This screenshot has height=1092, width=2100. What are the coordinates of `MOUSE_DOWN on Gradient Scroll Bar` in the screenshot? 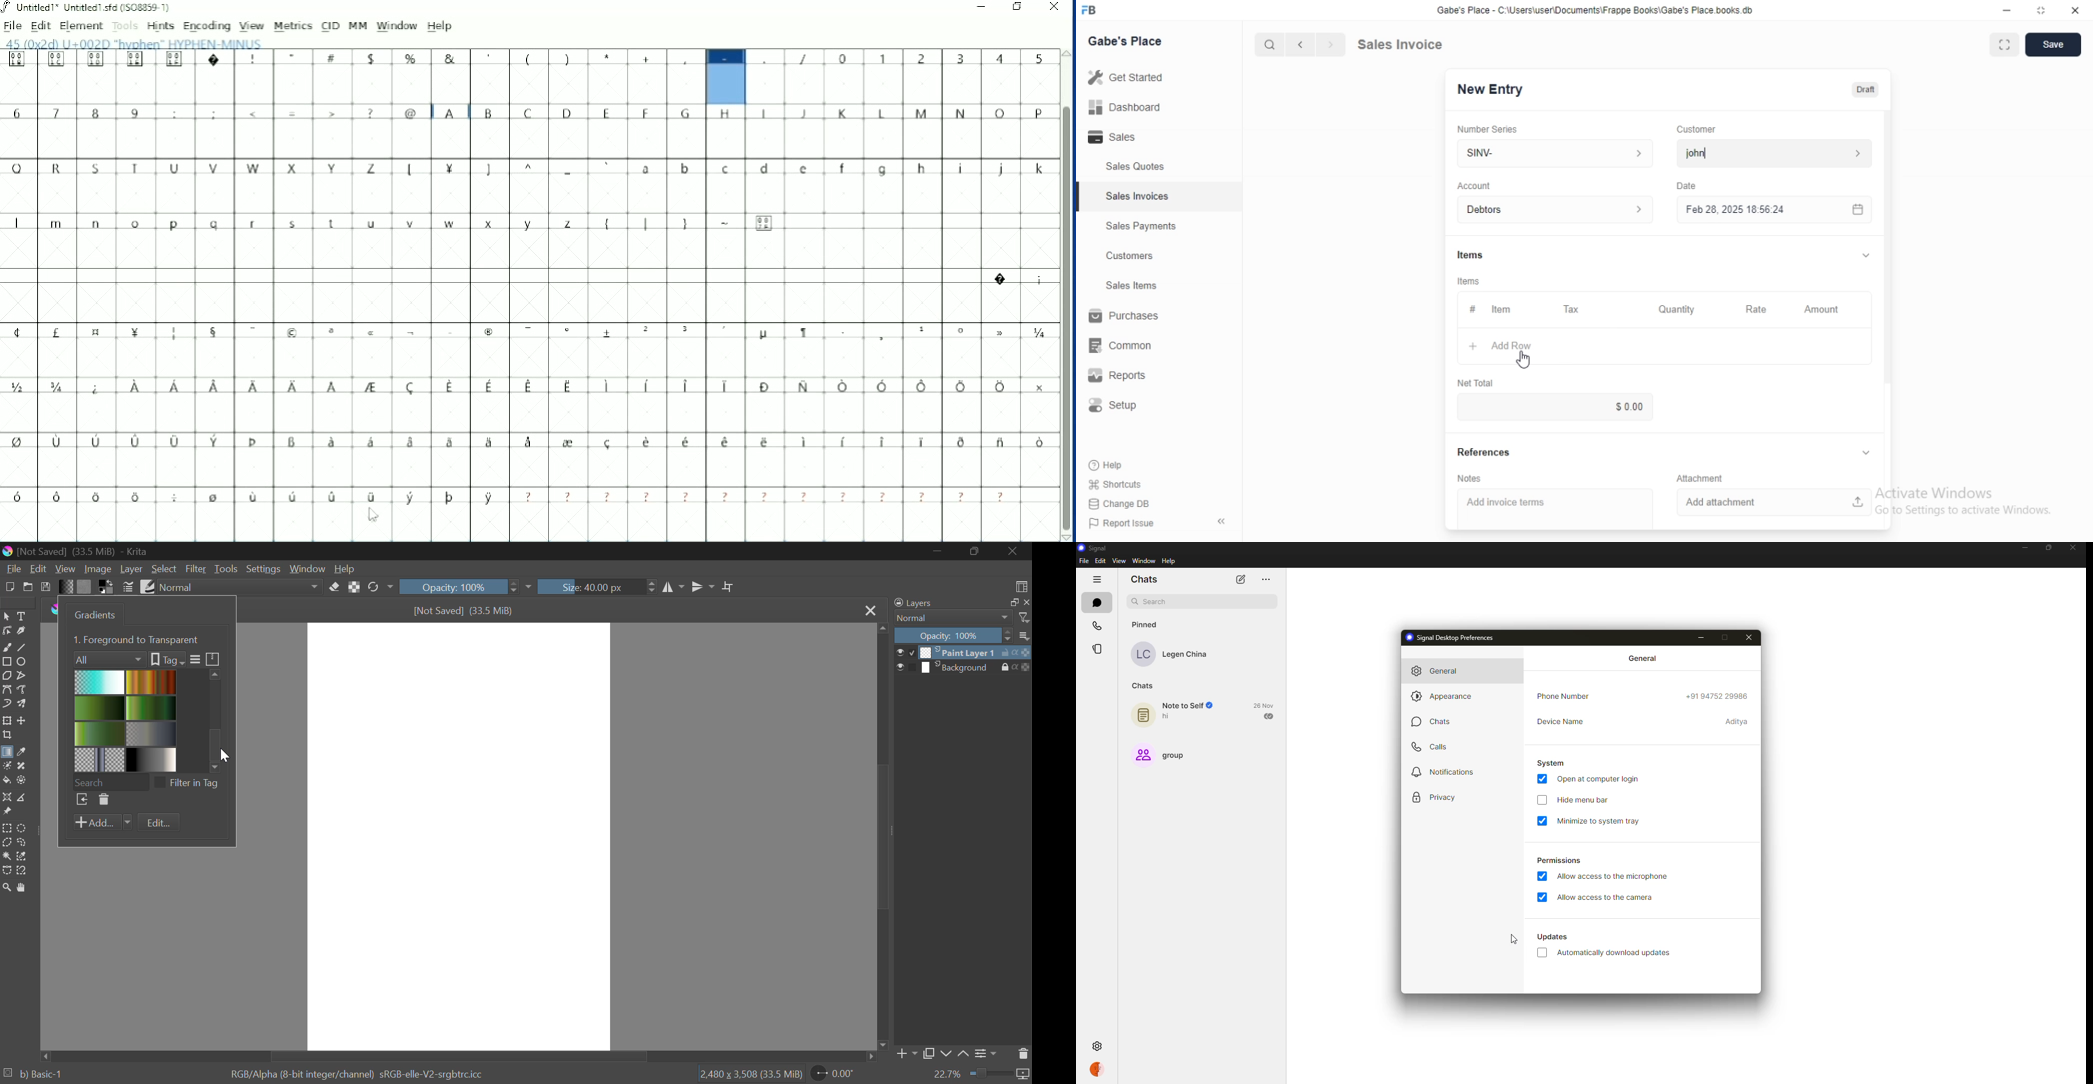 It's located at (219, 718).